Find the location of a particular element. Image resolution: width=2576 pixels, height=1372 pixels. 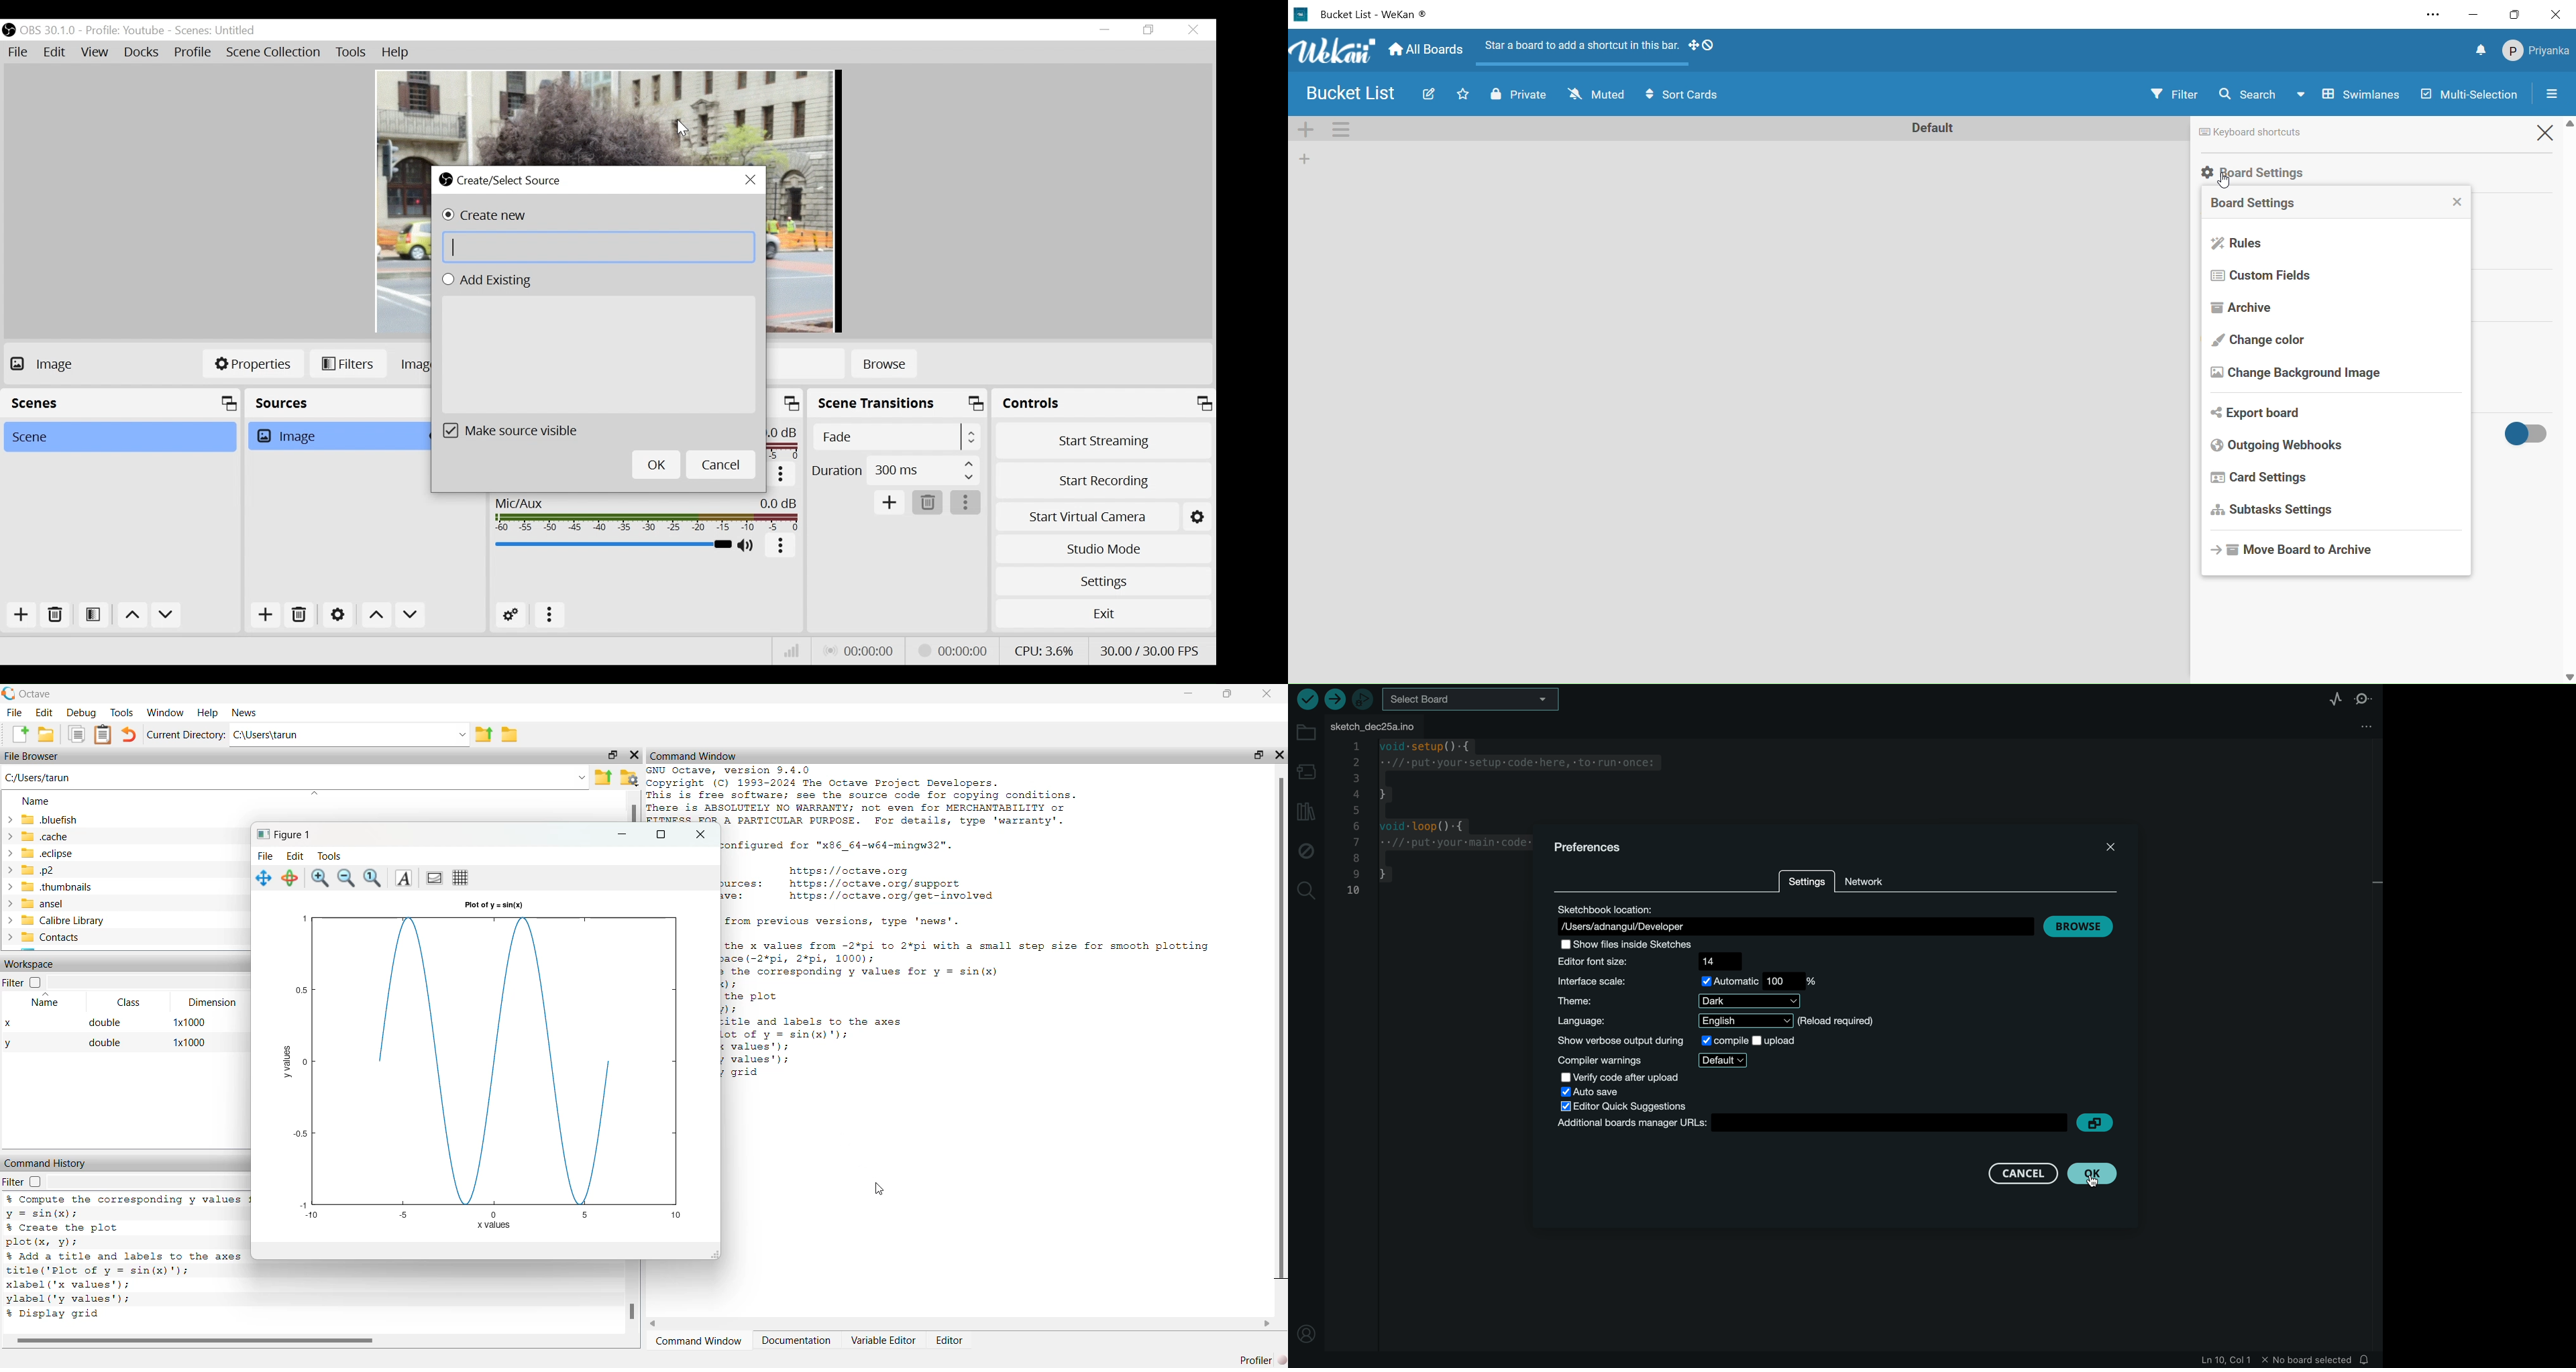

C:\Users\tarun is located at coordinates (350, 734).